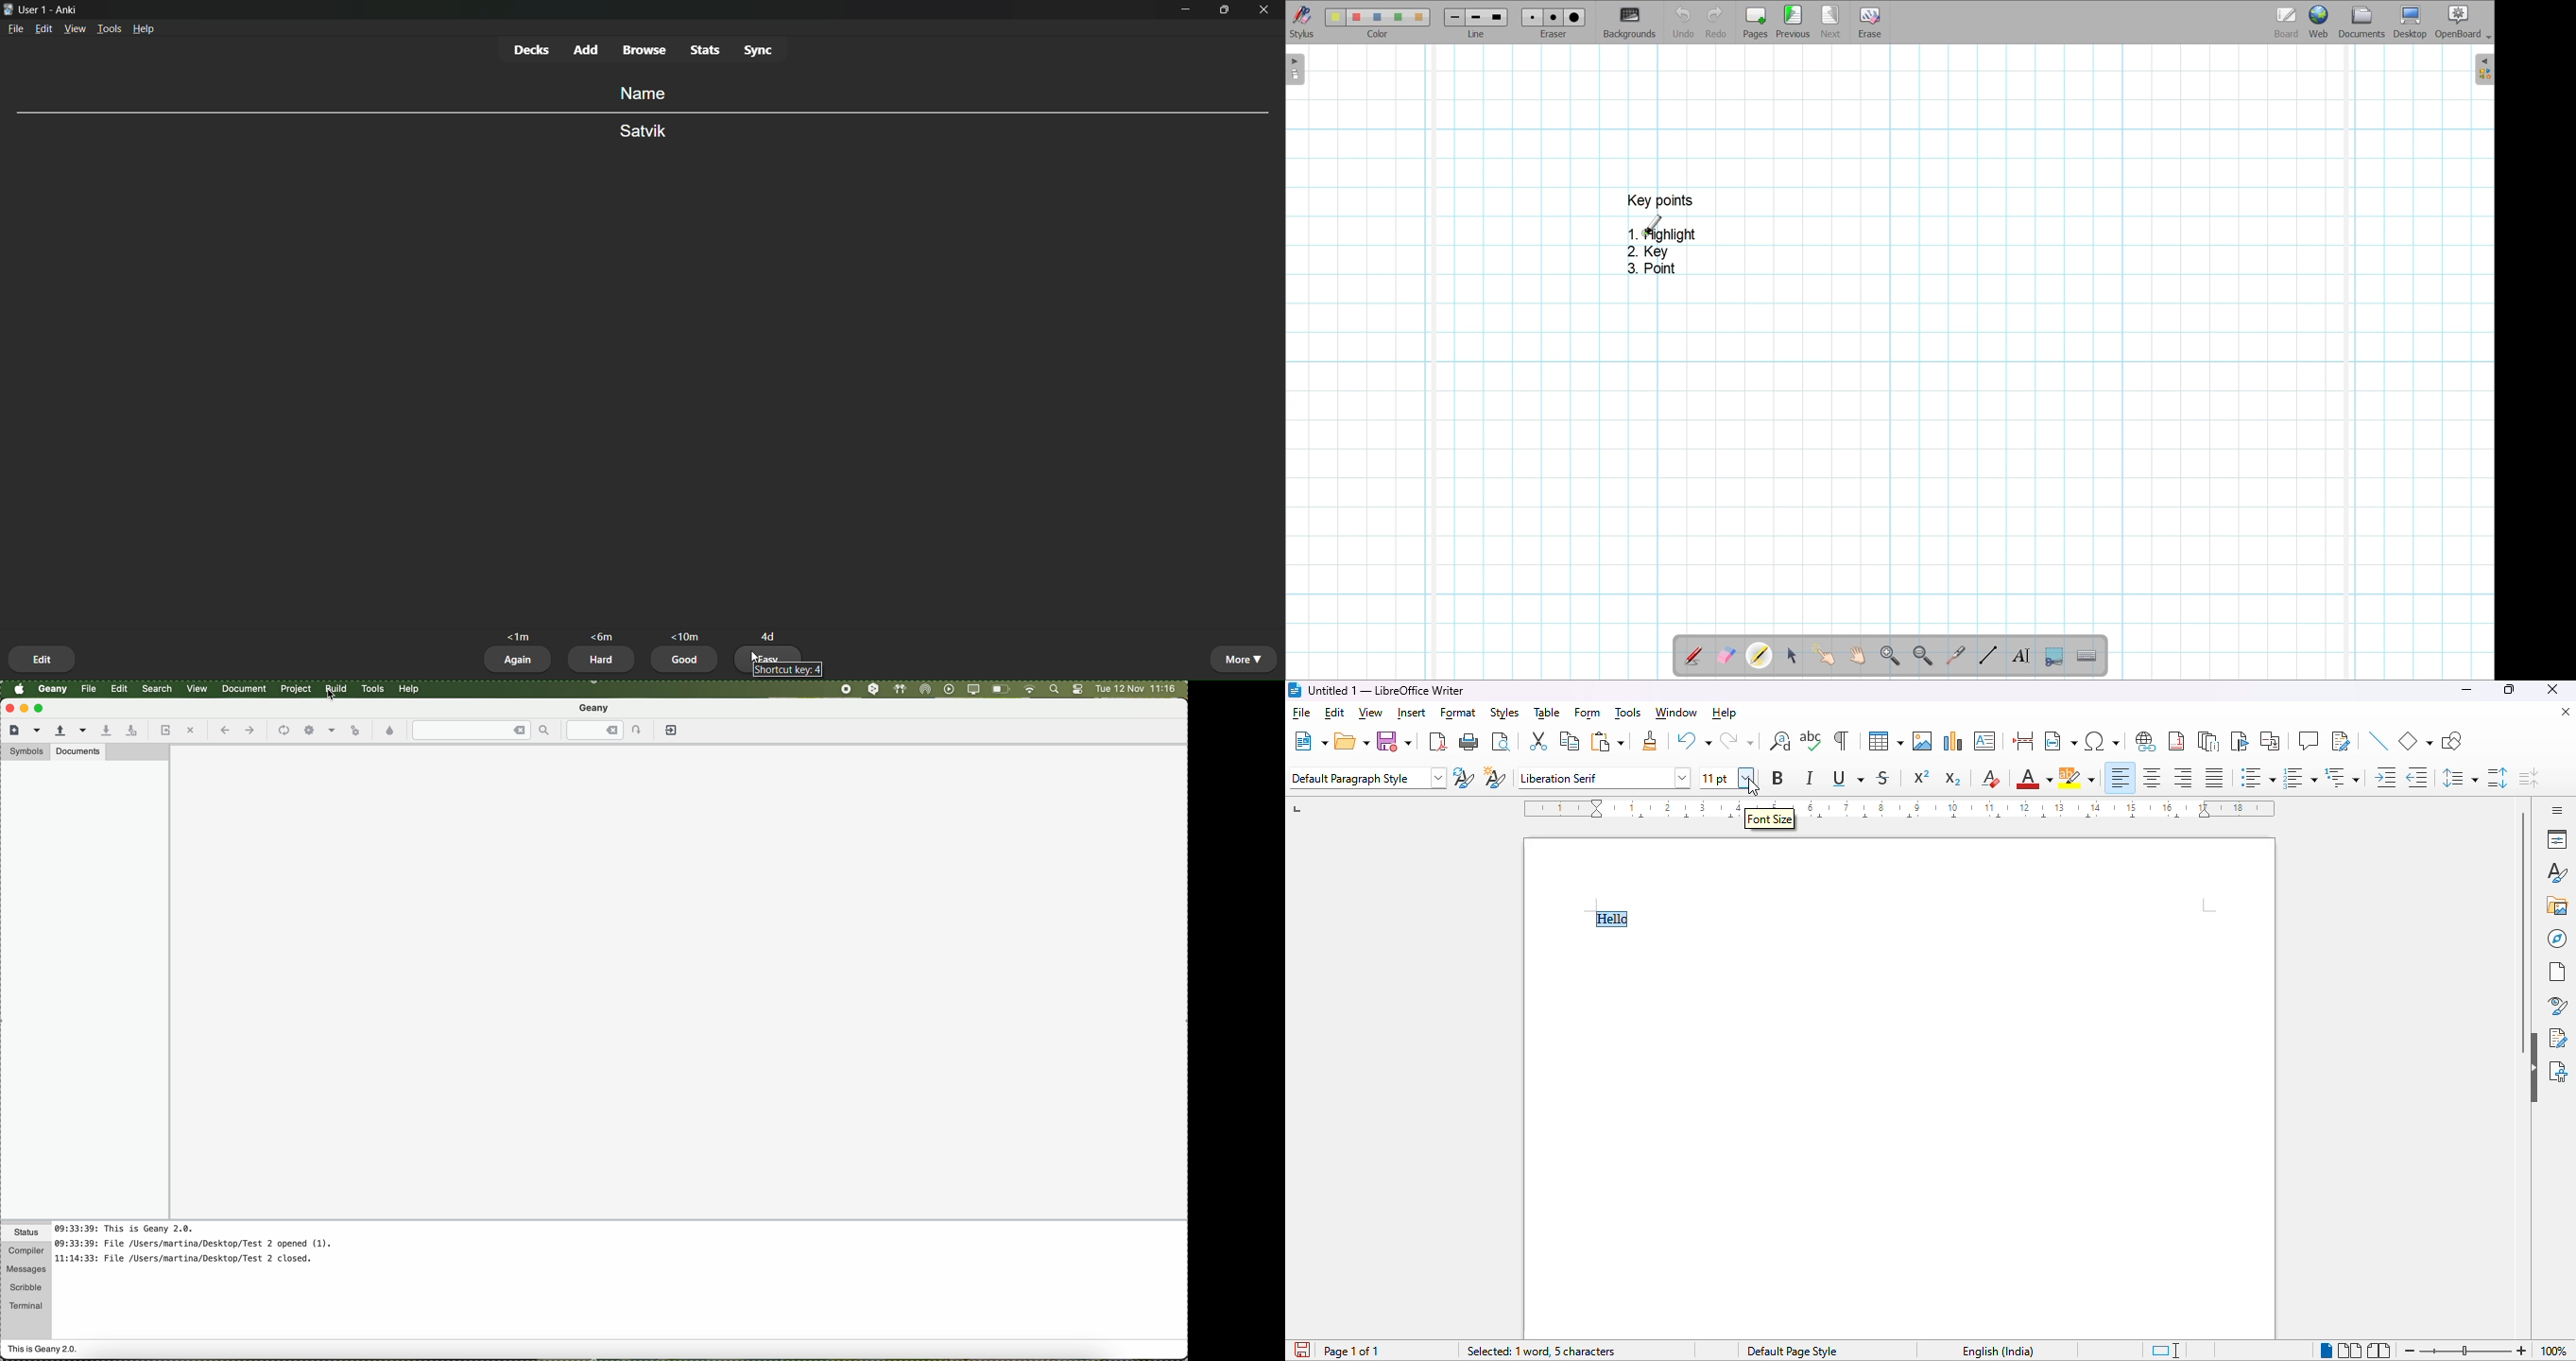 The image size is (2576, 1372). Describe the element at coordinates (518, 660) in the screenshot. I see `again` at that location.